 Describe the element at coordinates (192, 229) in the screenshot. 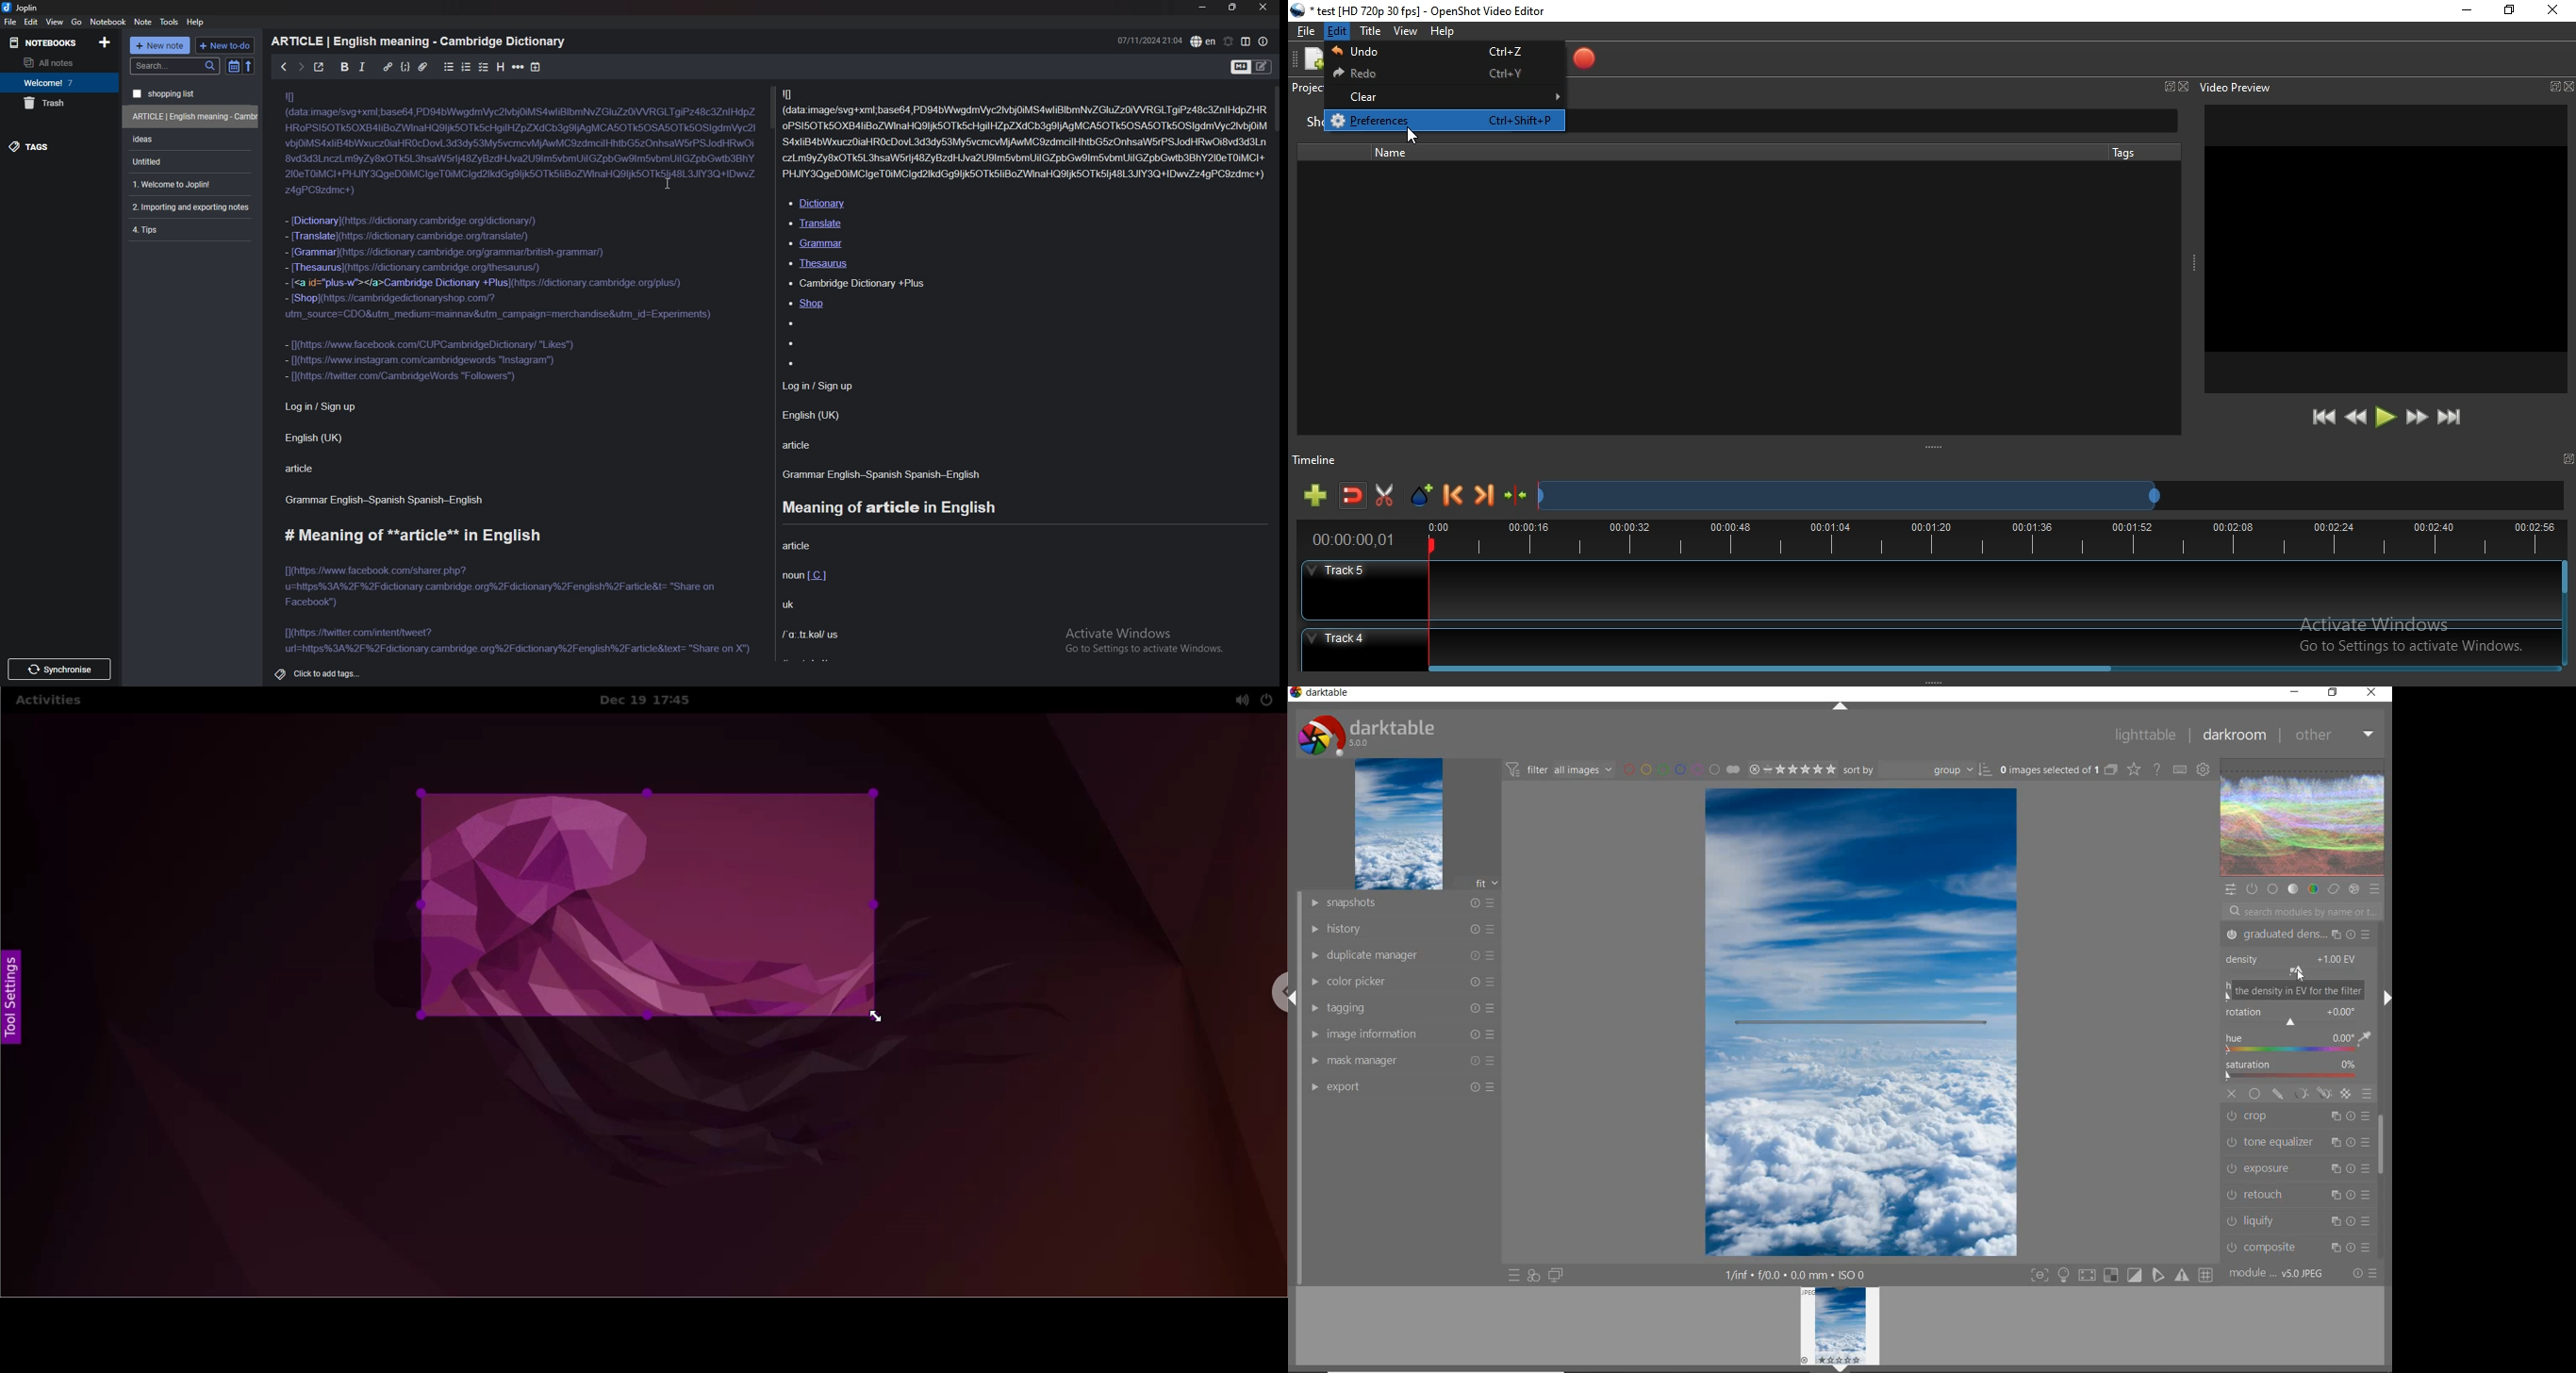

I see `note` at that location.